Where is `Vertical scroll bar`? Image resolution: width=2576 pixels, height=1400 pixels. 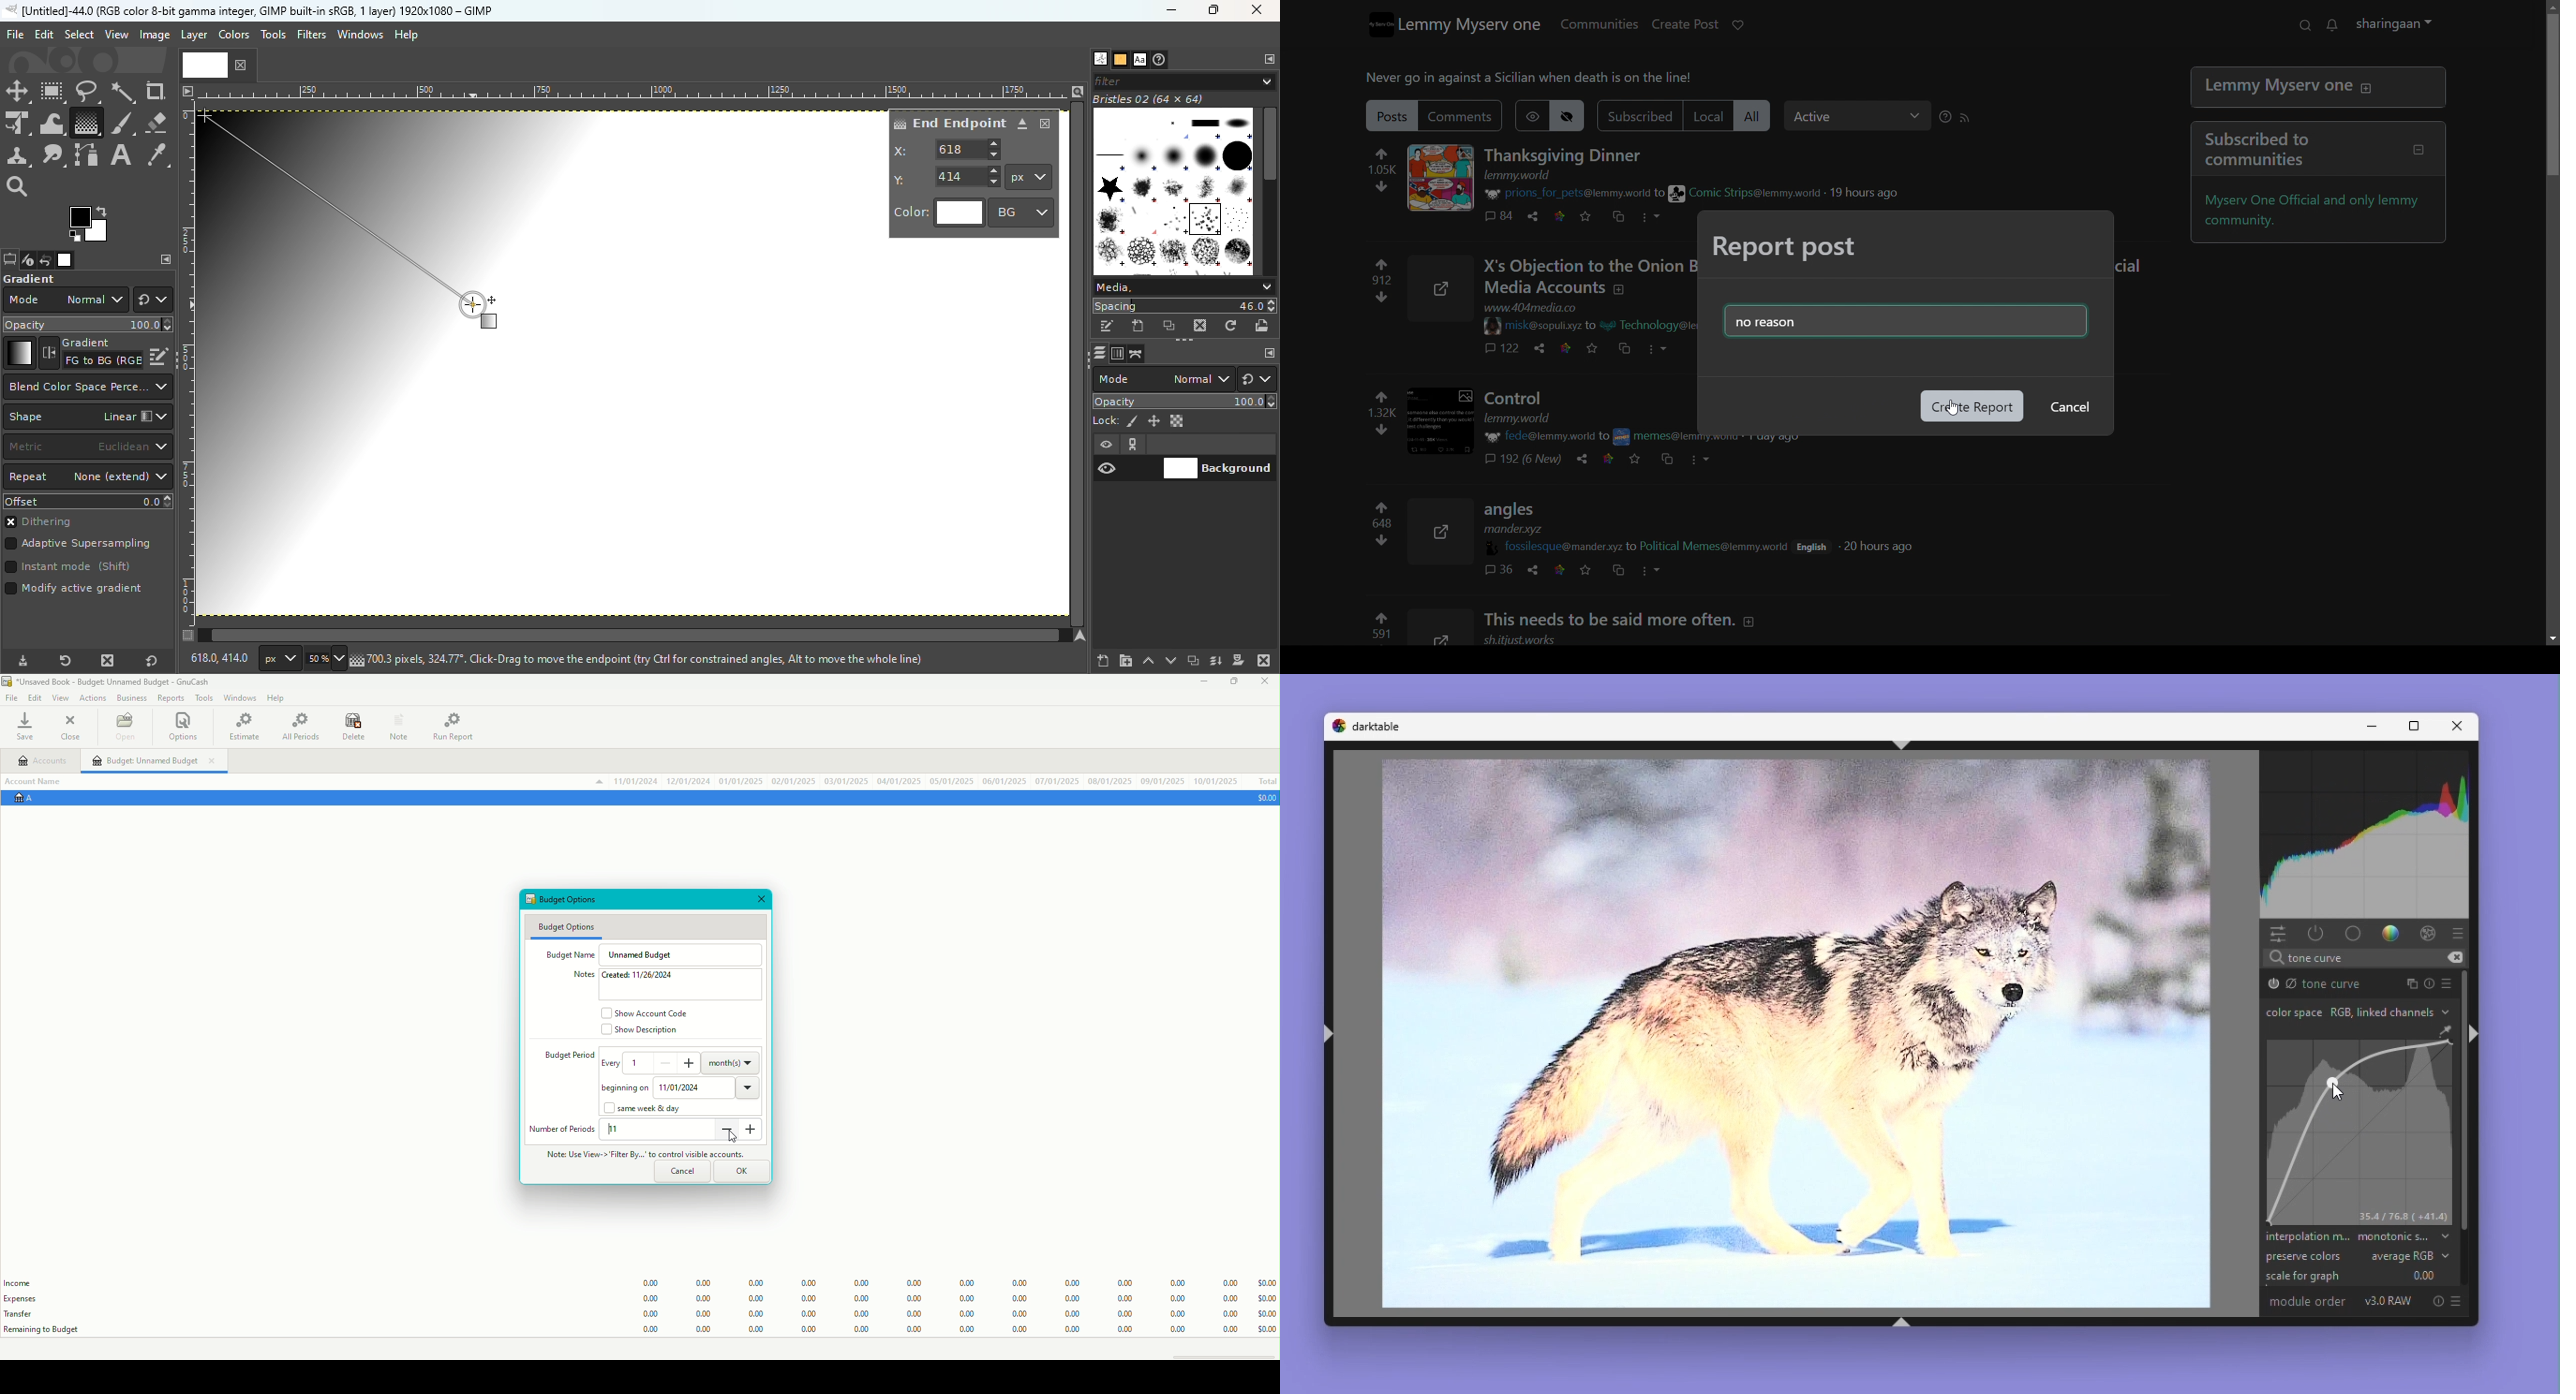 Vertical scroll bar is located at coordinates (625, 636).